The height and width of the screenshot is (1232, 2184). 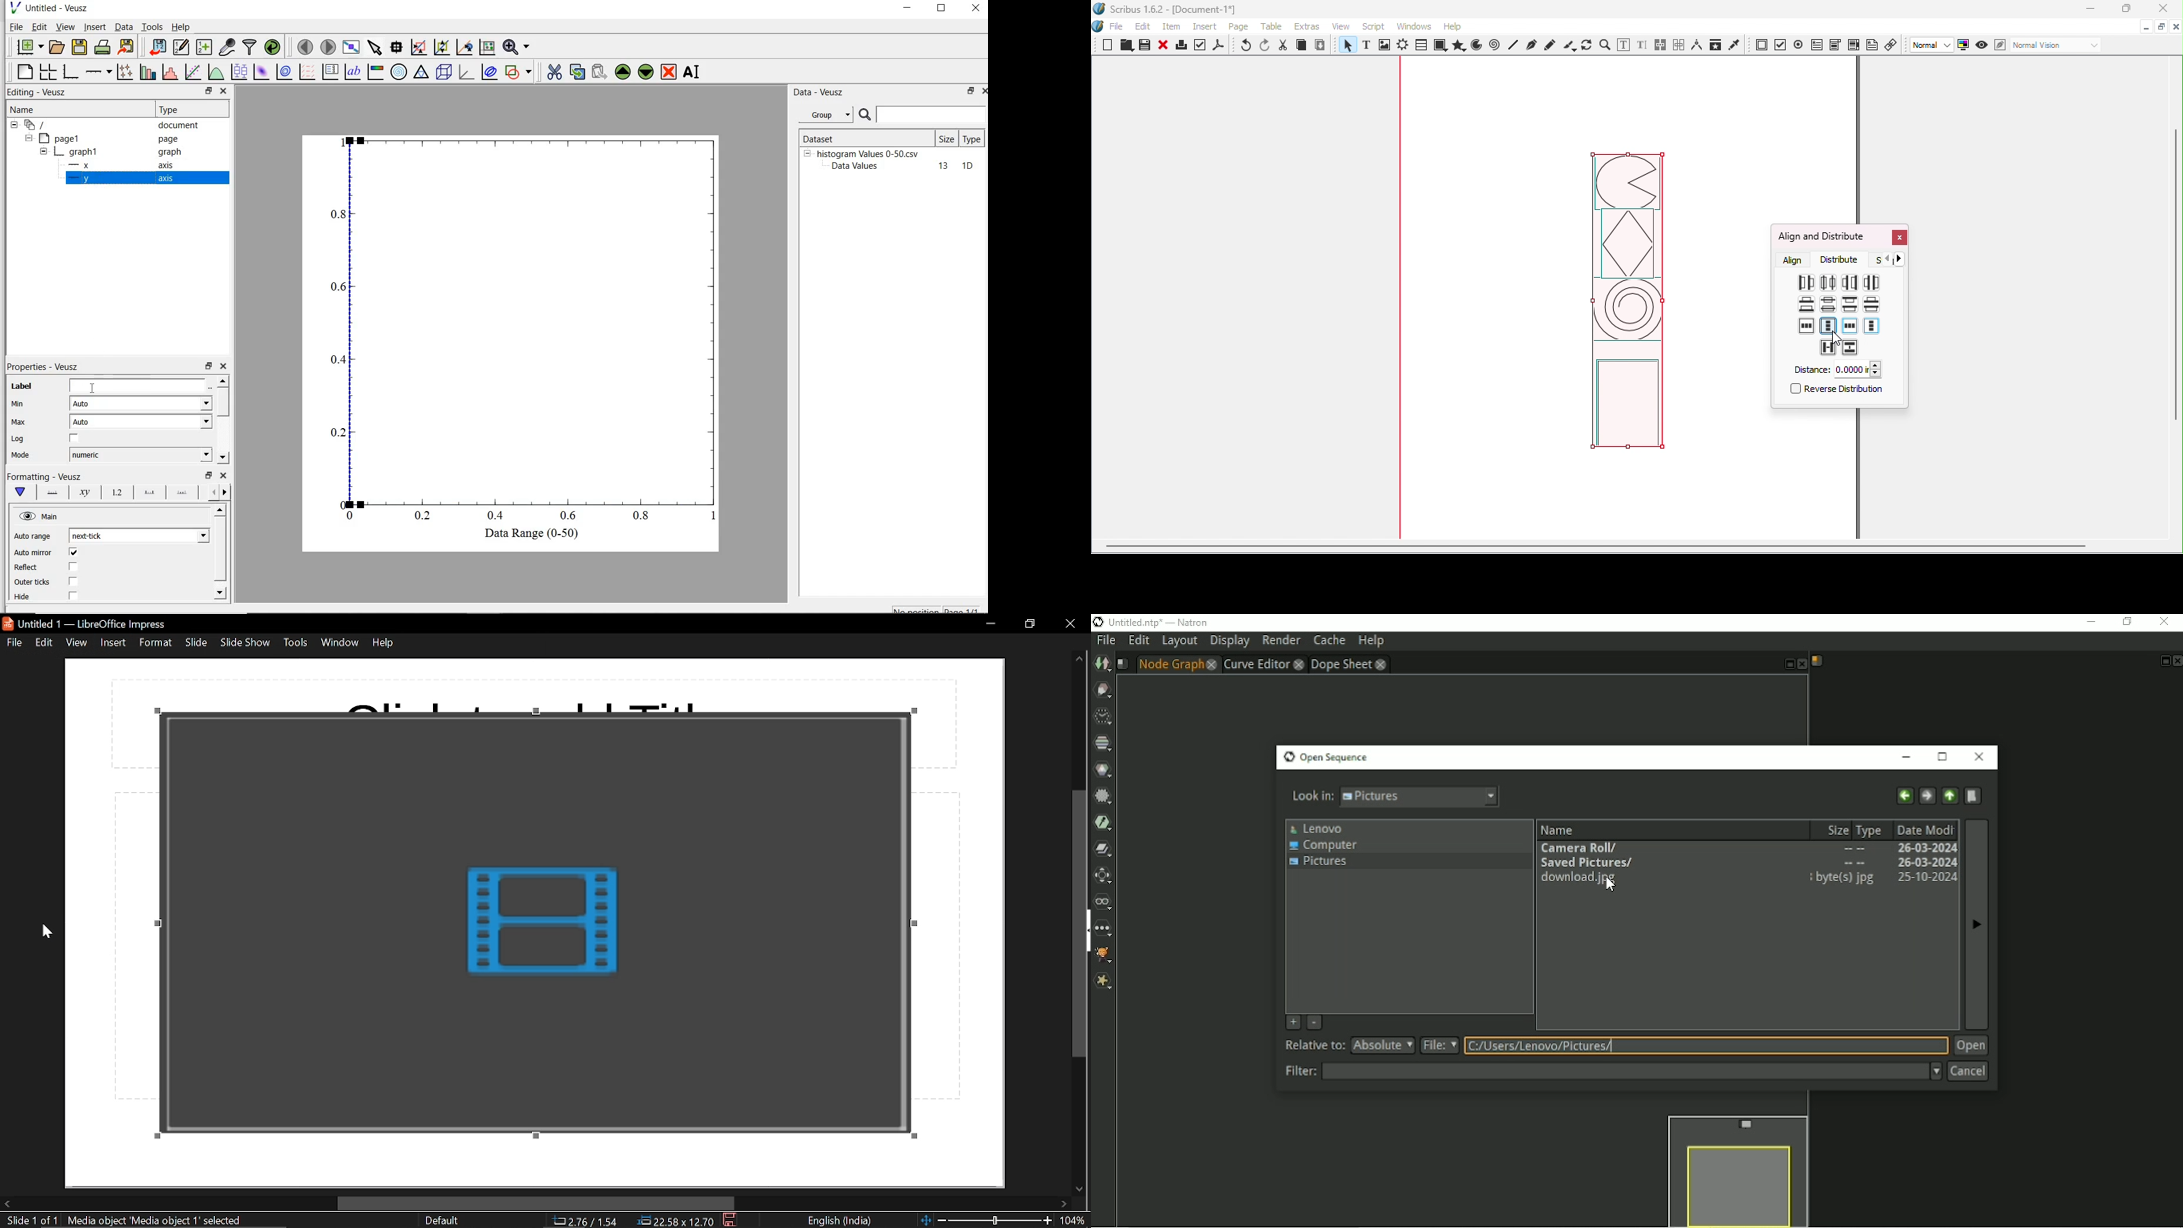 I want to click on Calligraphic line, so click(x=1569, y=46).